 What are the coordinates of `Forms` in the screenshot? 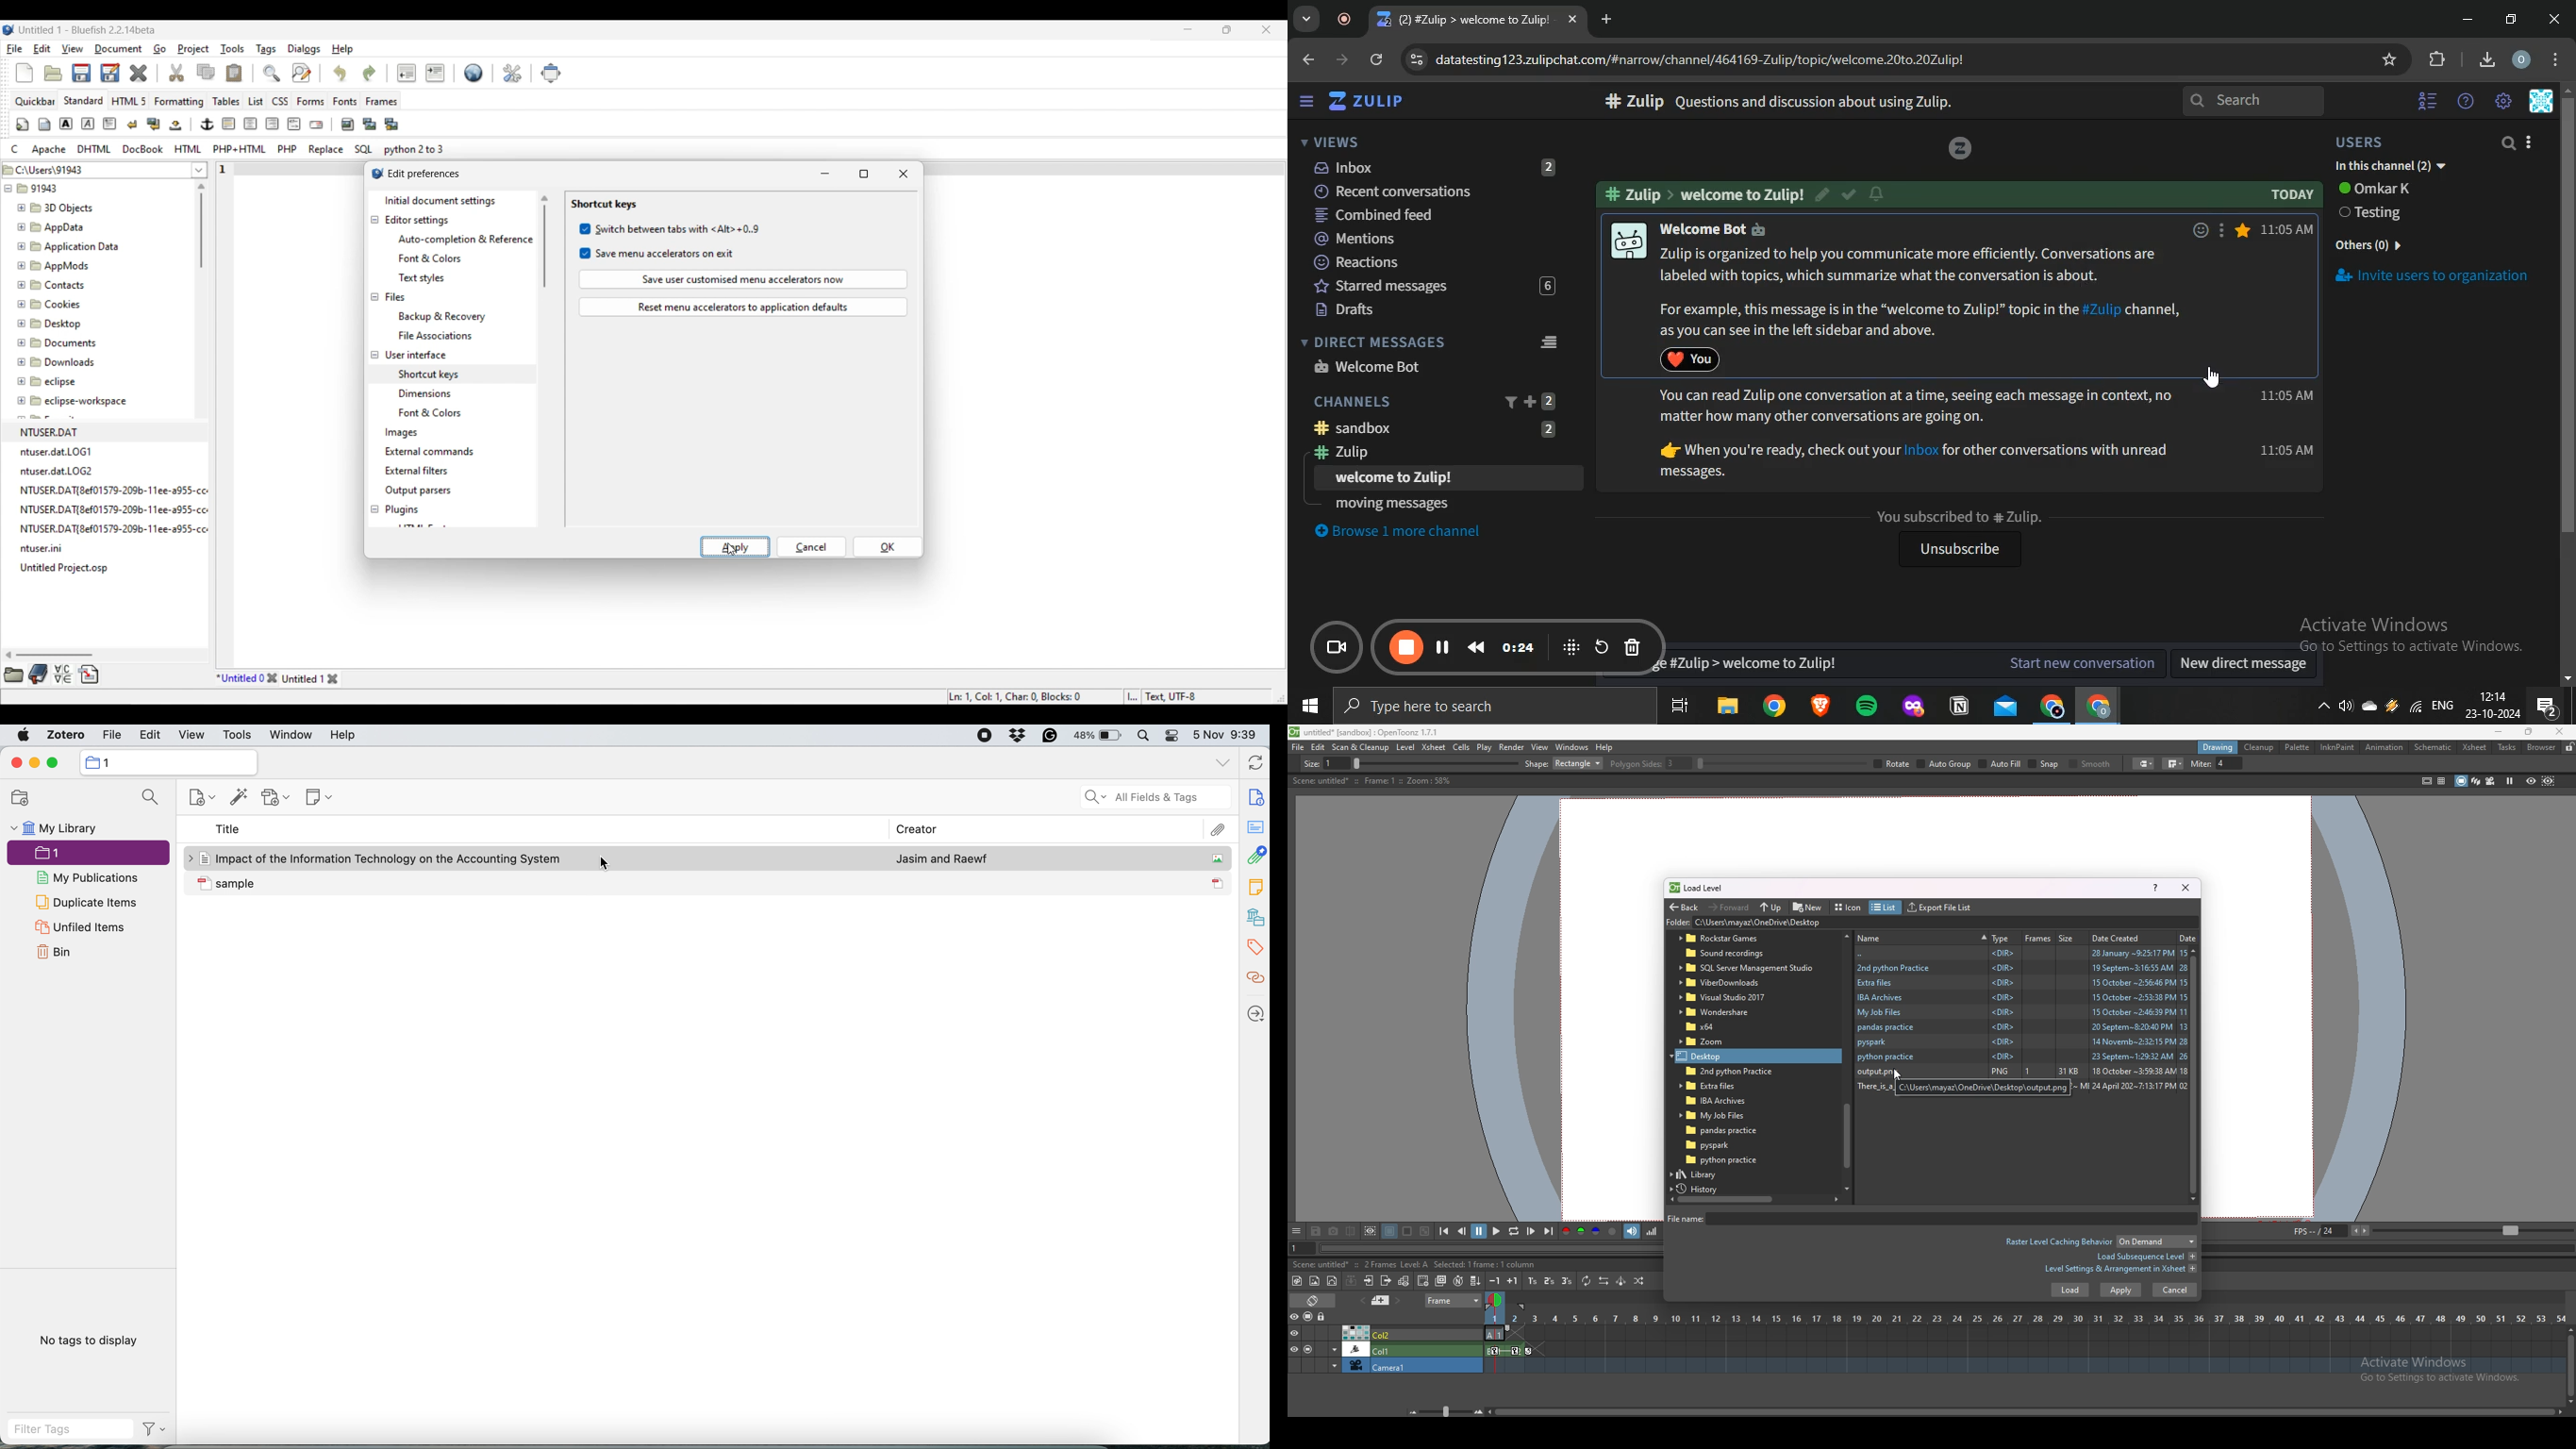 It's located at (311, 101).